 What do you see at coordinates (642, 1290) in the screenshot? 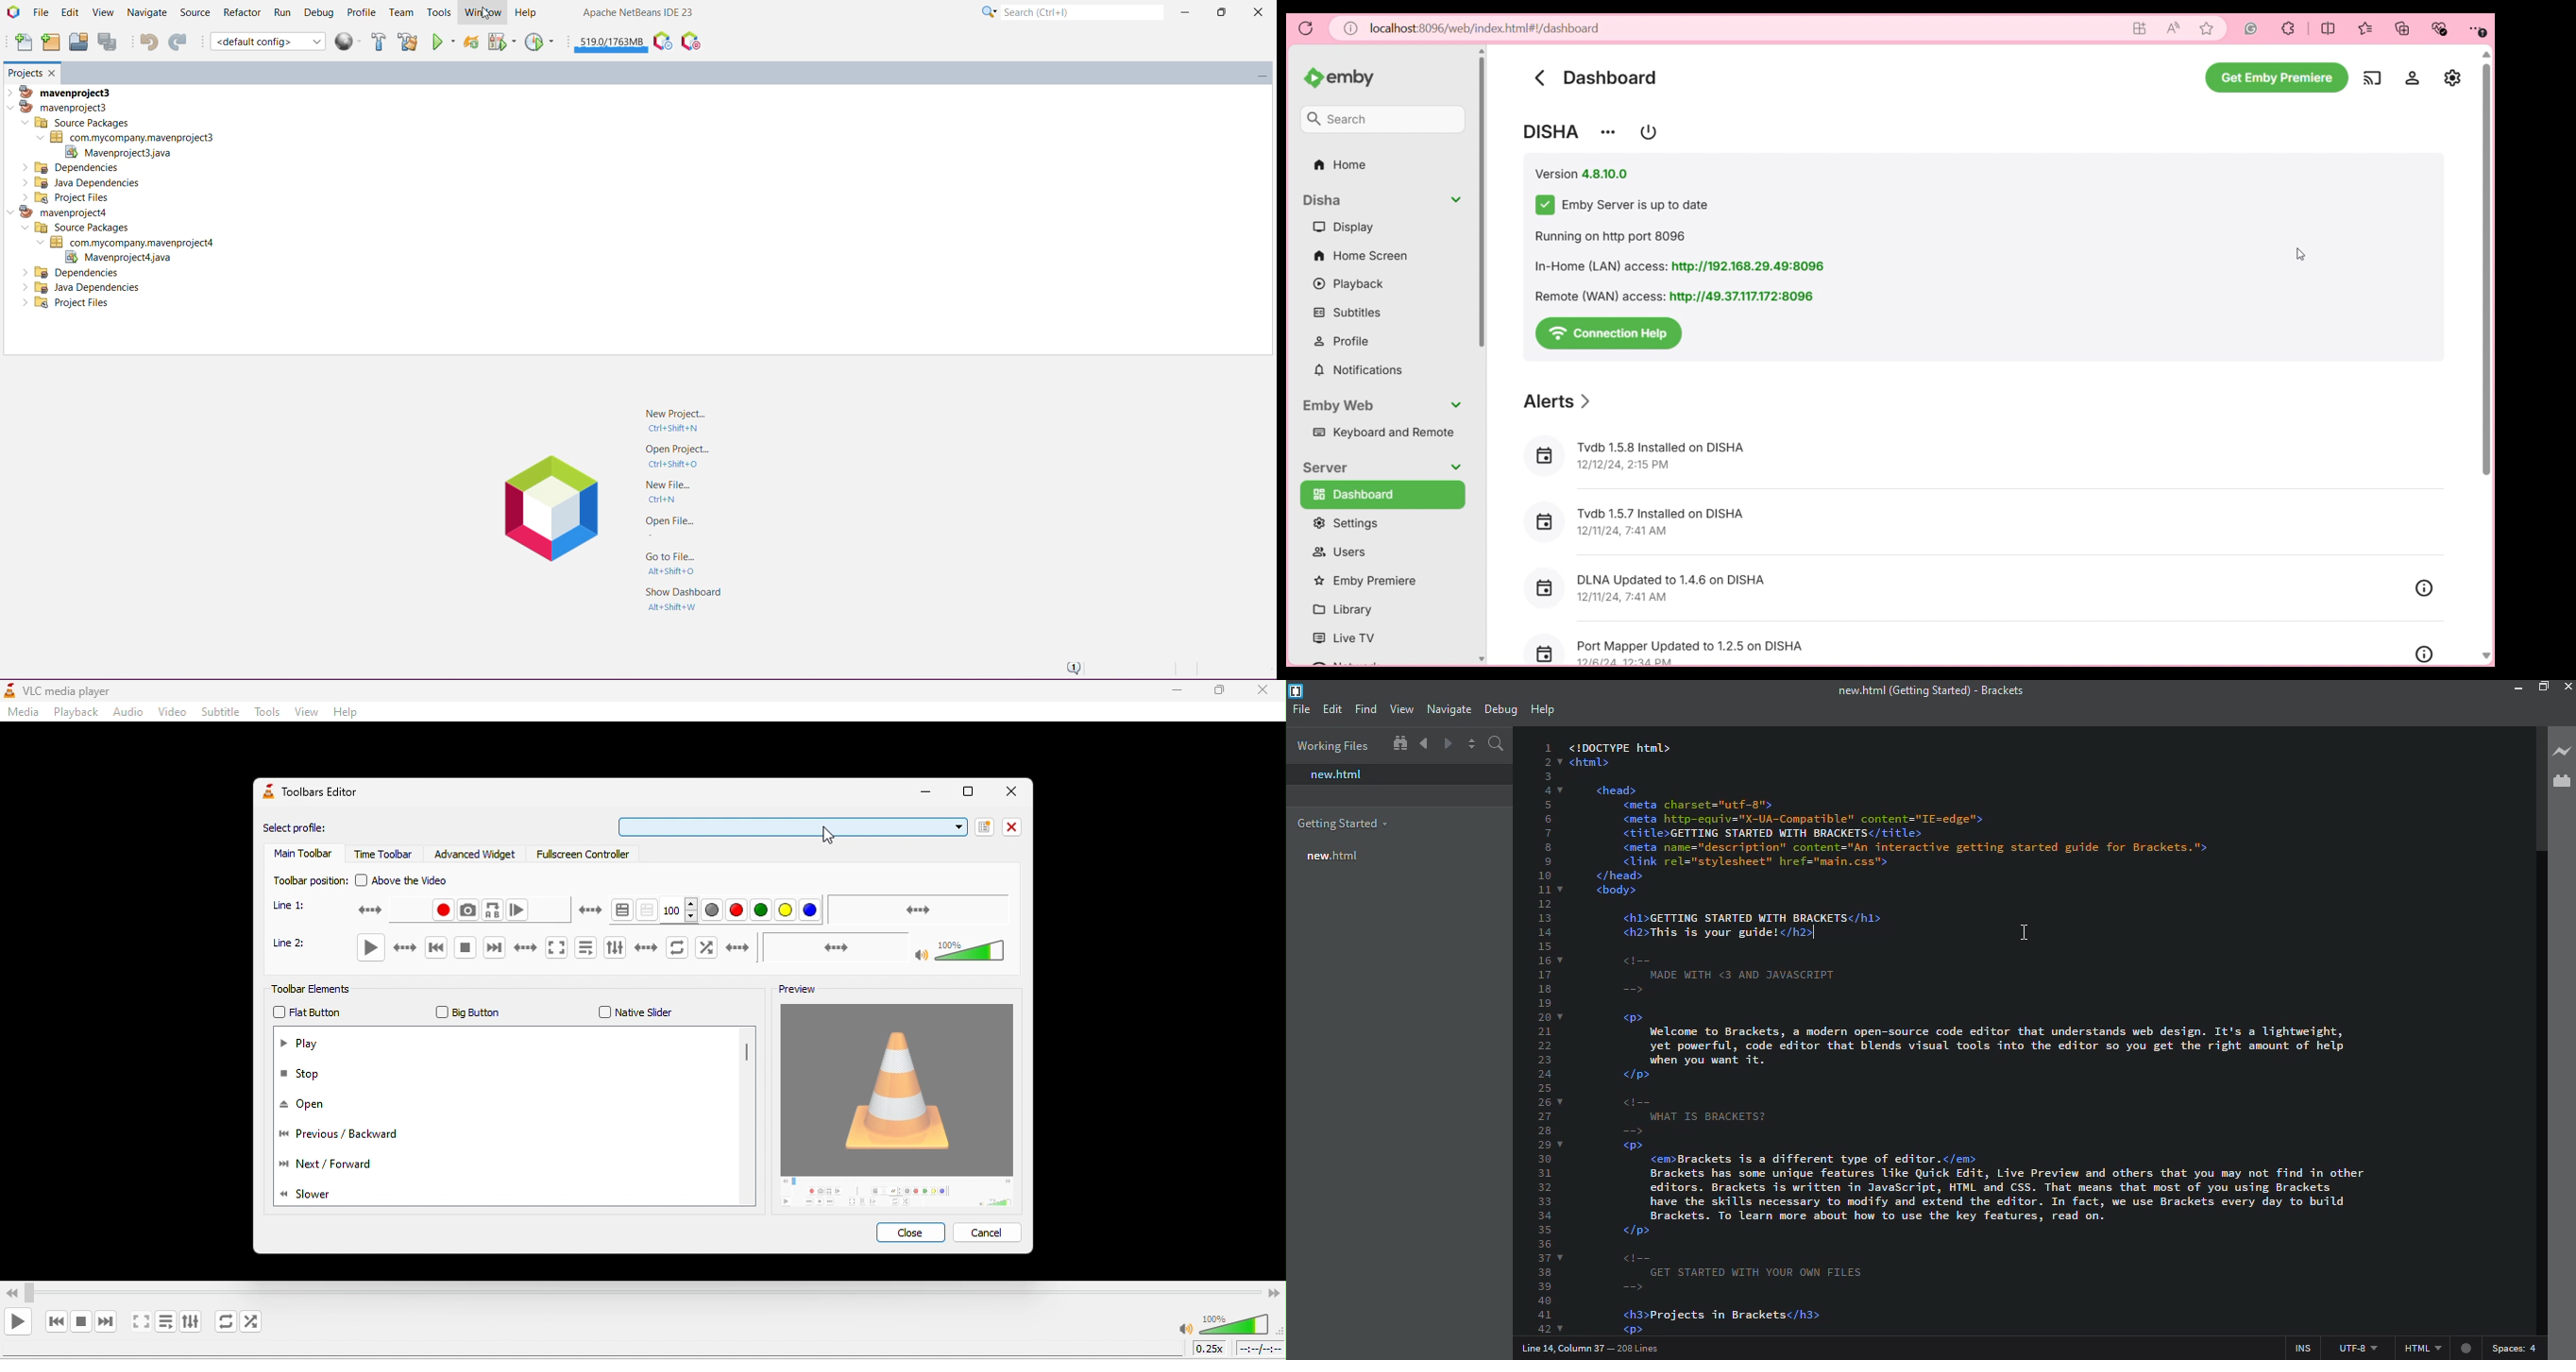
I see `Video Scroll bar` at bounding box center [642, 1290].